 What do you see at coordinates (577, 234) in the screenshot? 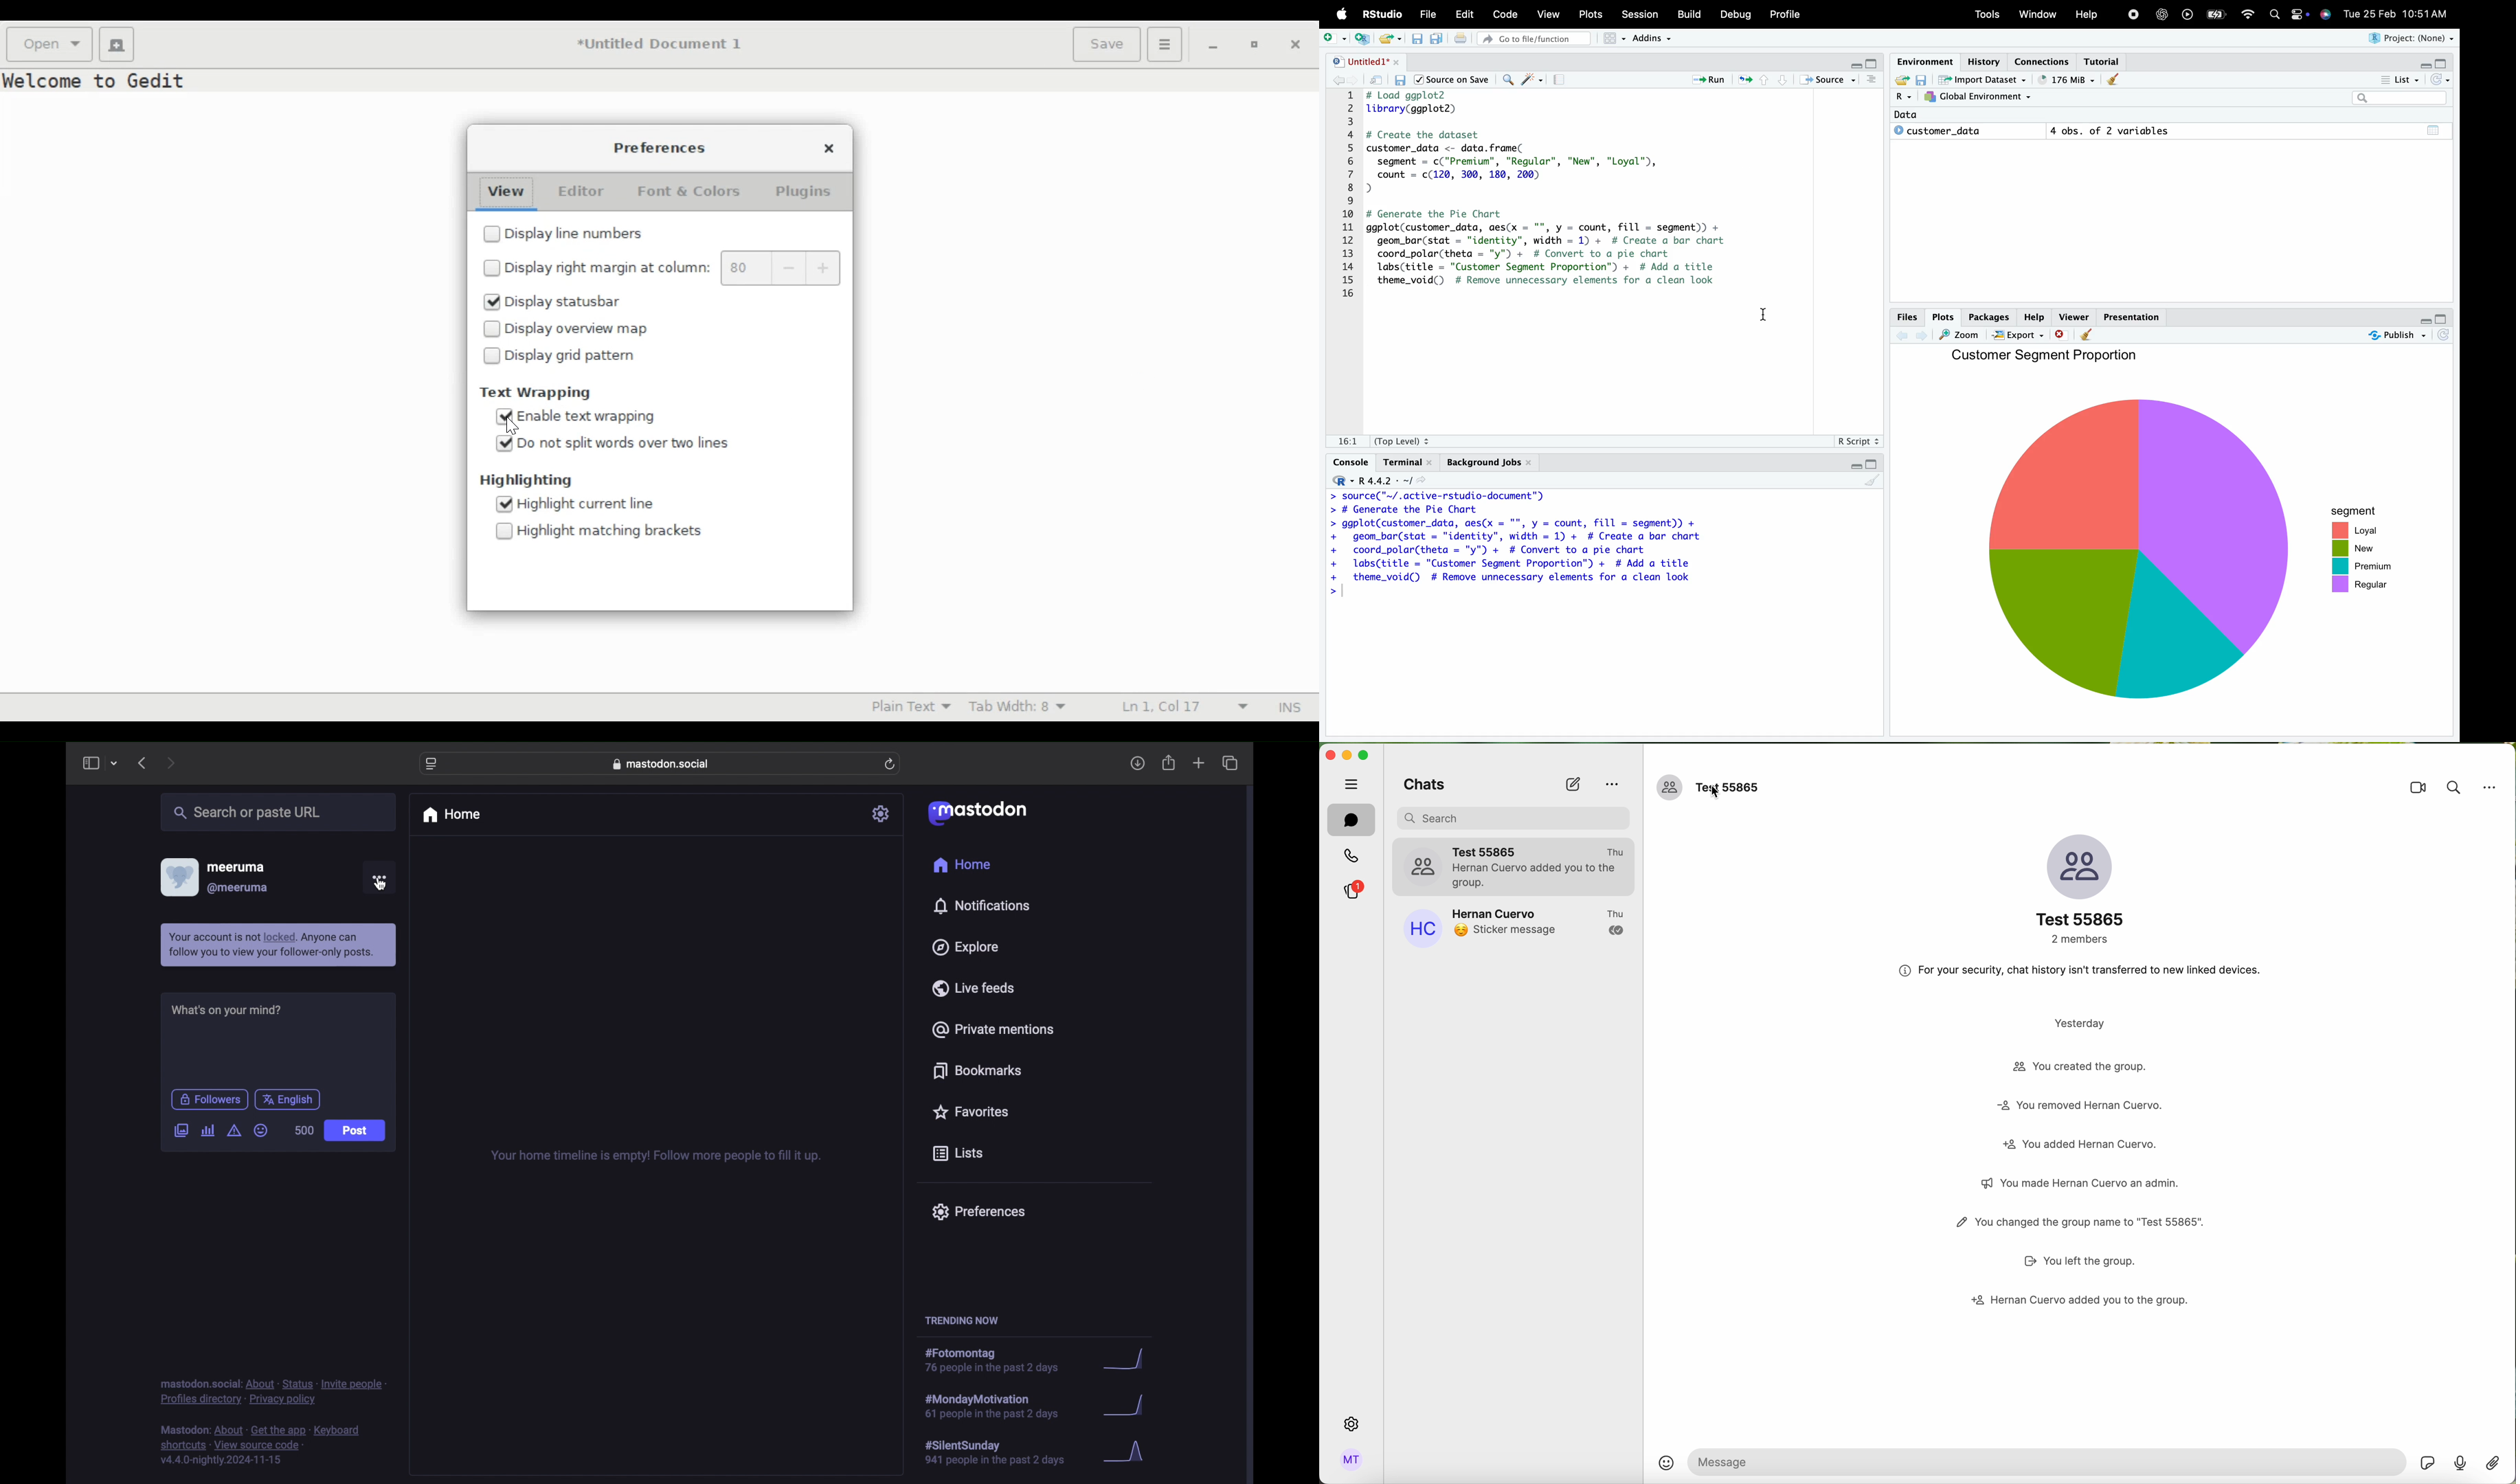
I see `Display line numbers` at bounding box center [577, 234].